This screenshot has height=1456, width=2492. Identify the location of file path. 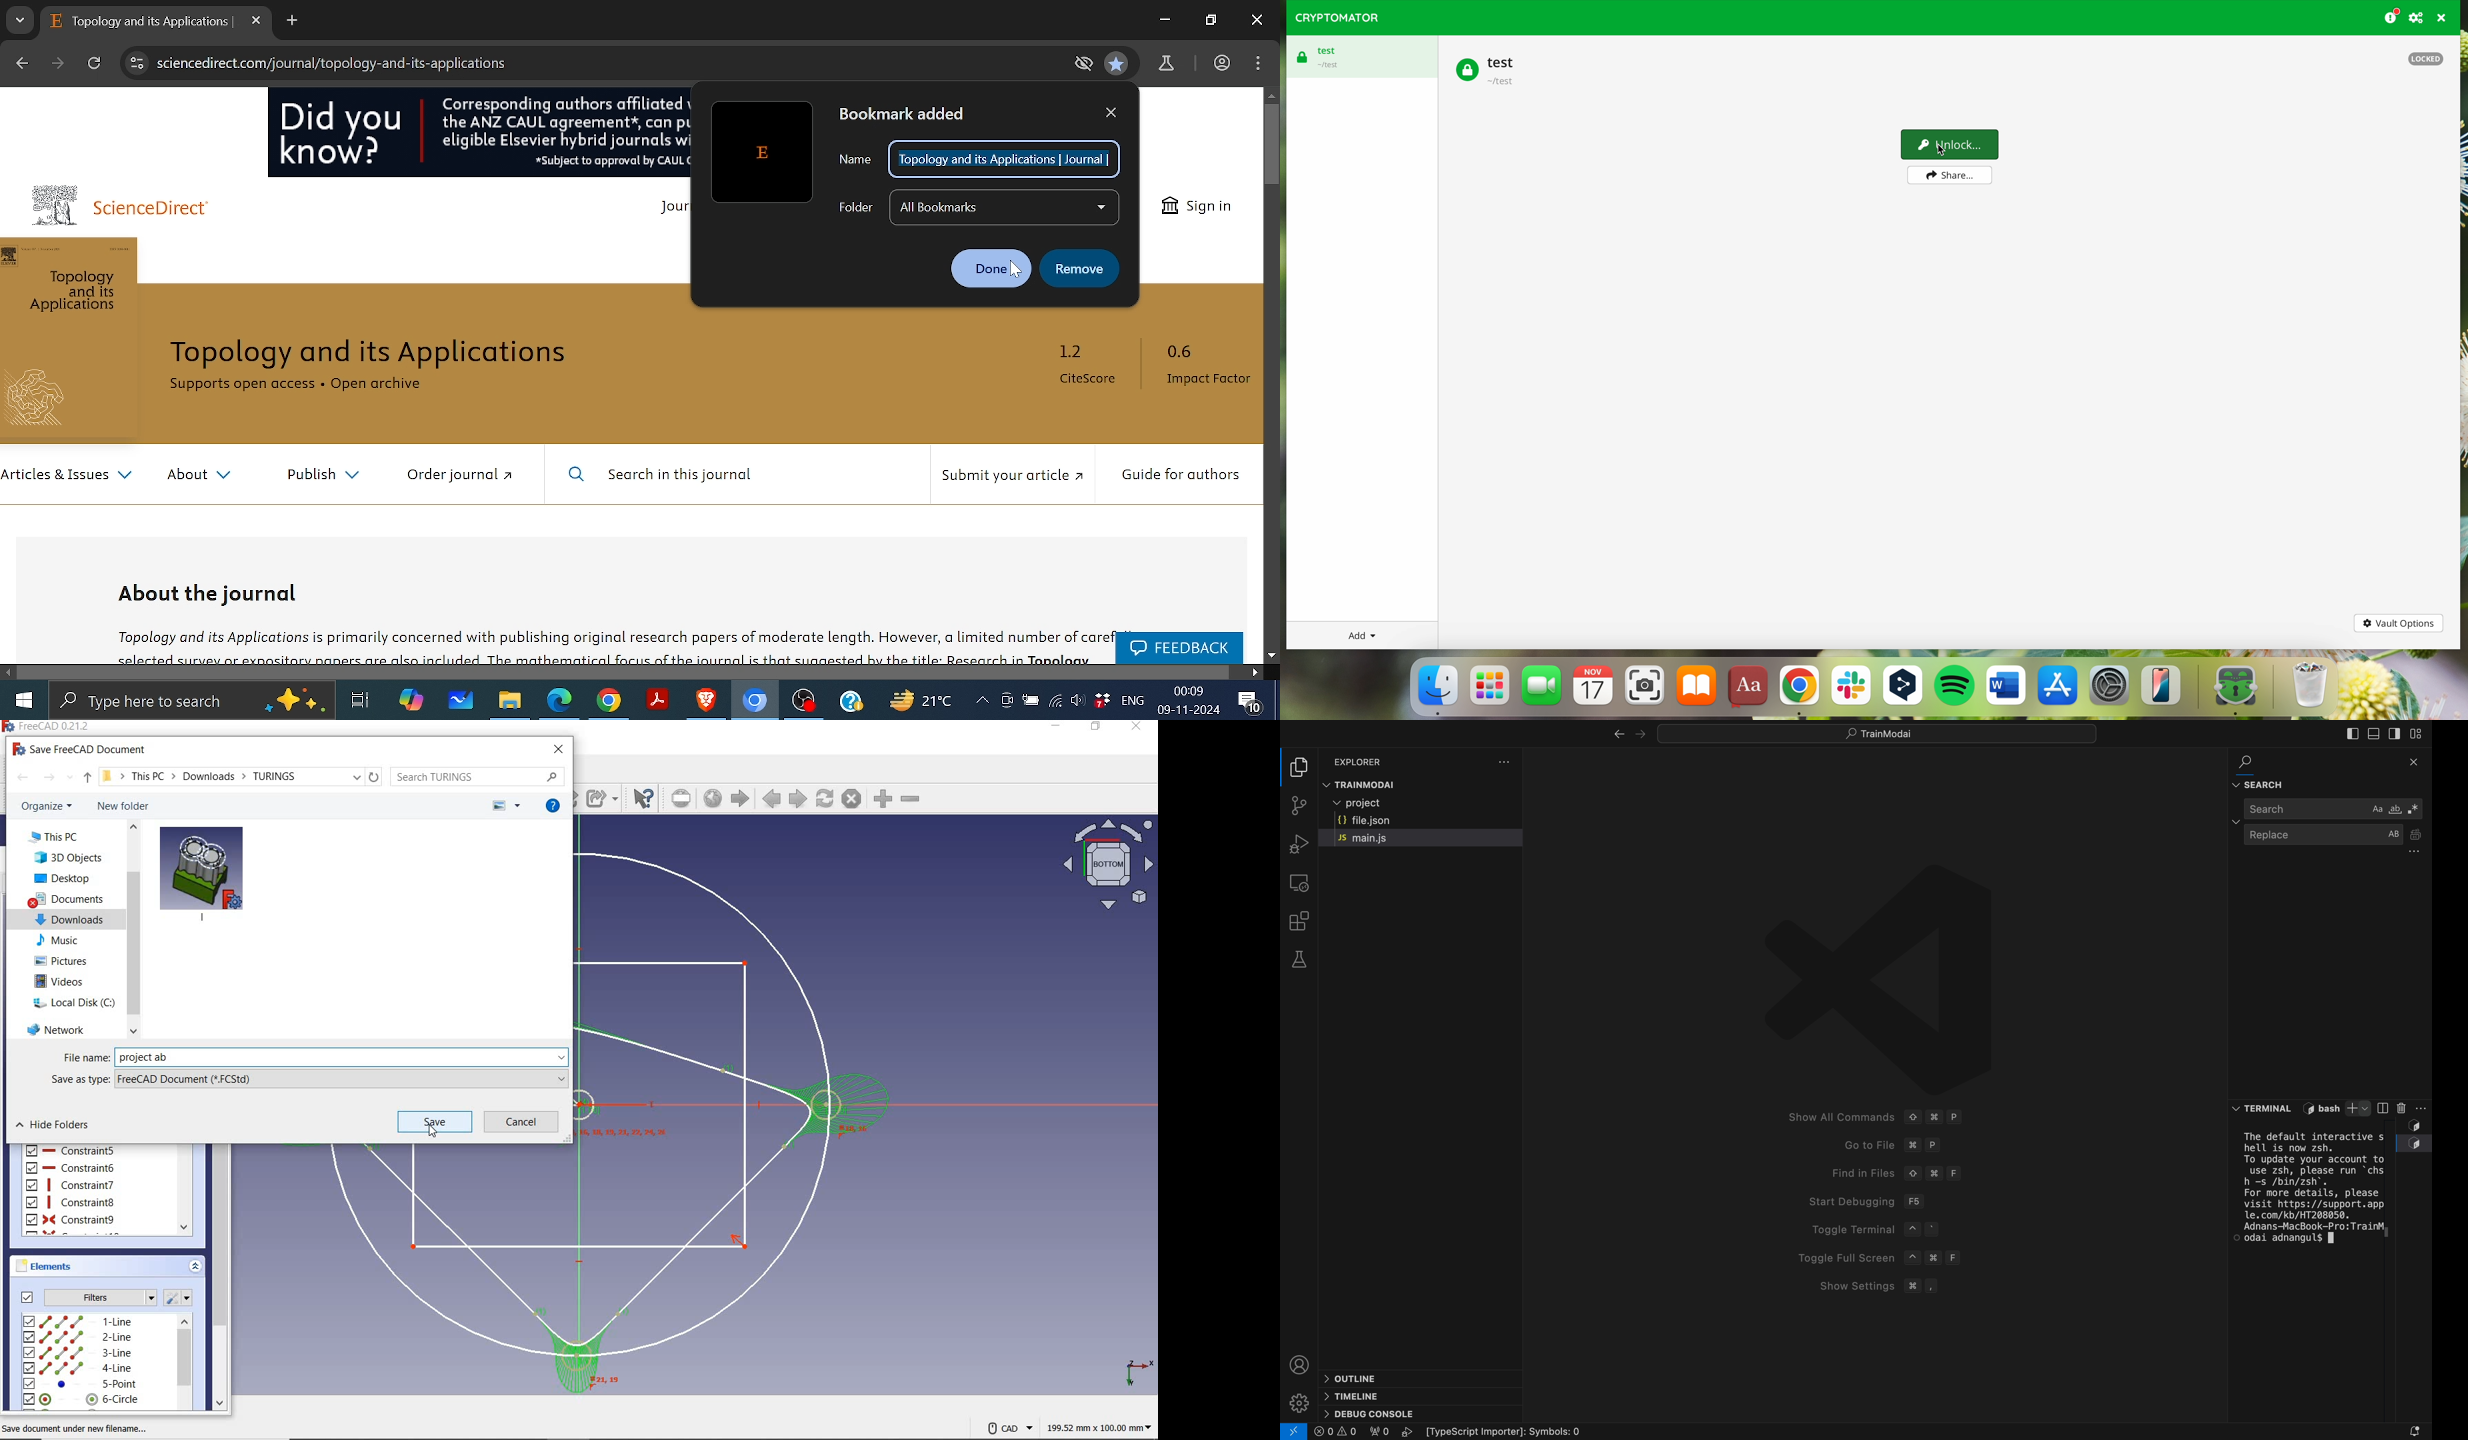
(199, 776).